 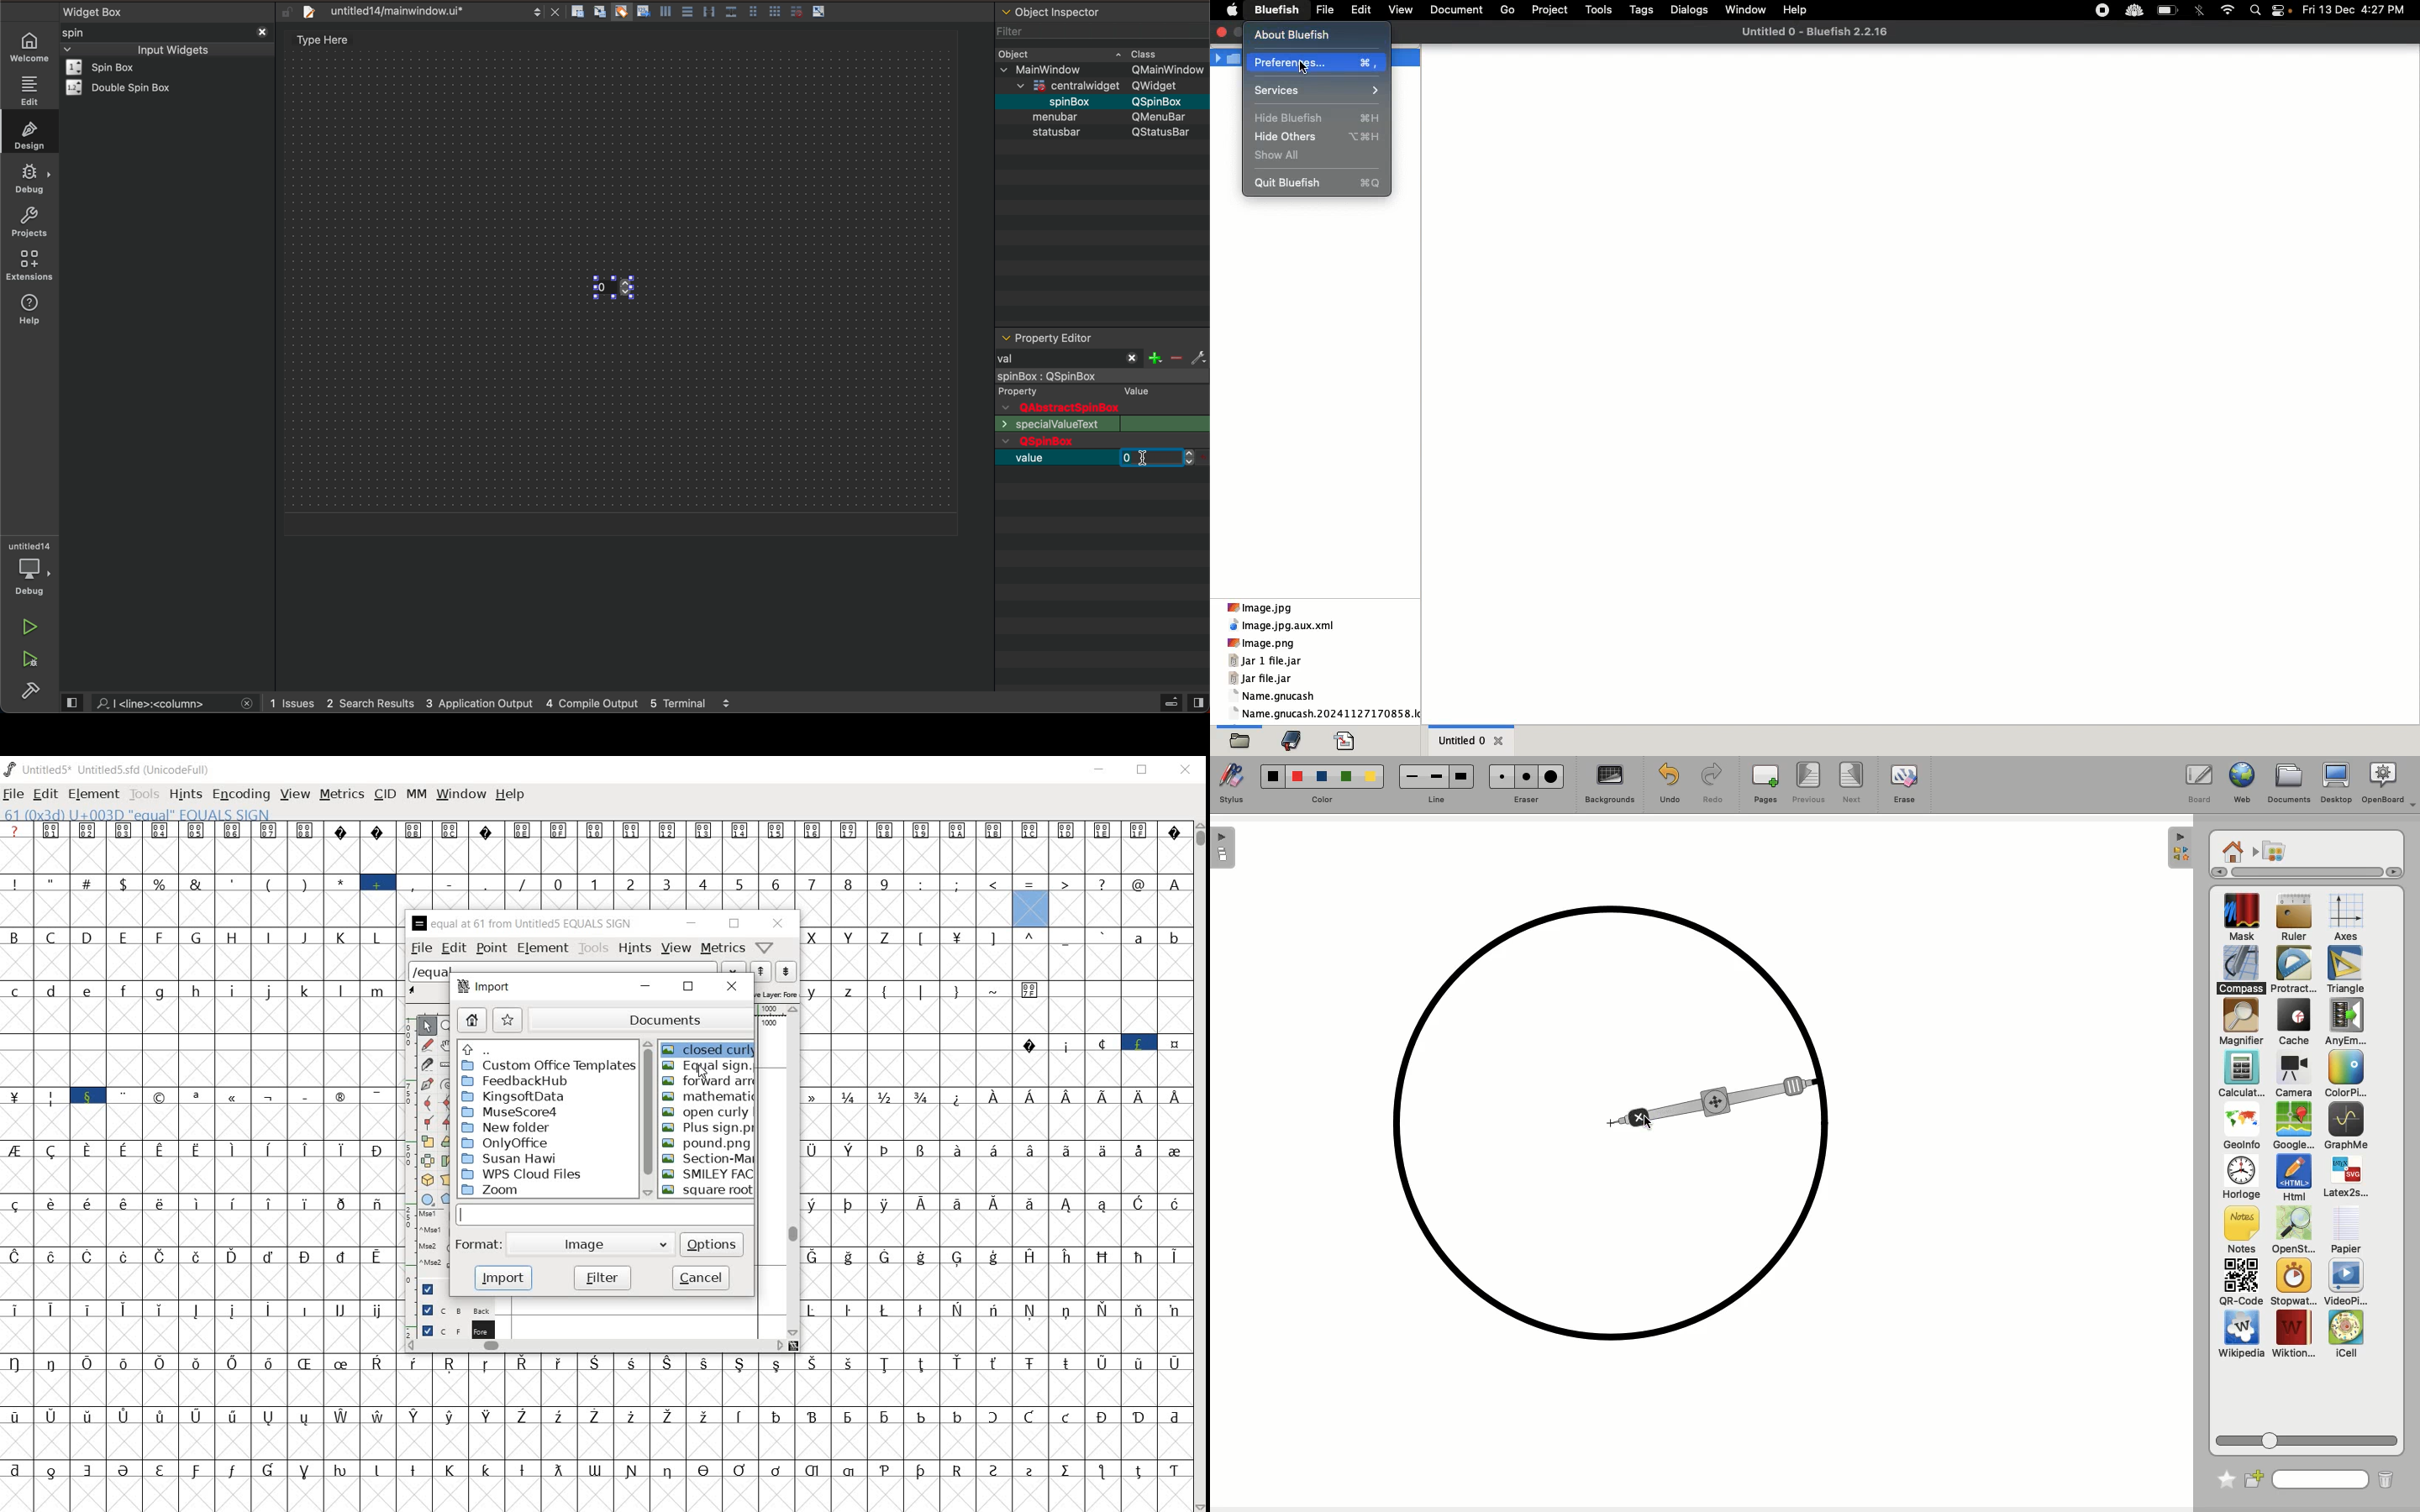 I want to click on close, so click(x=261, y=31).